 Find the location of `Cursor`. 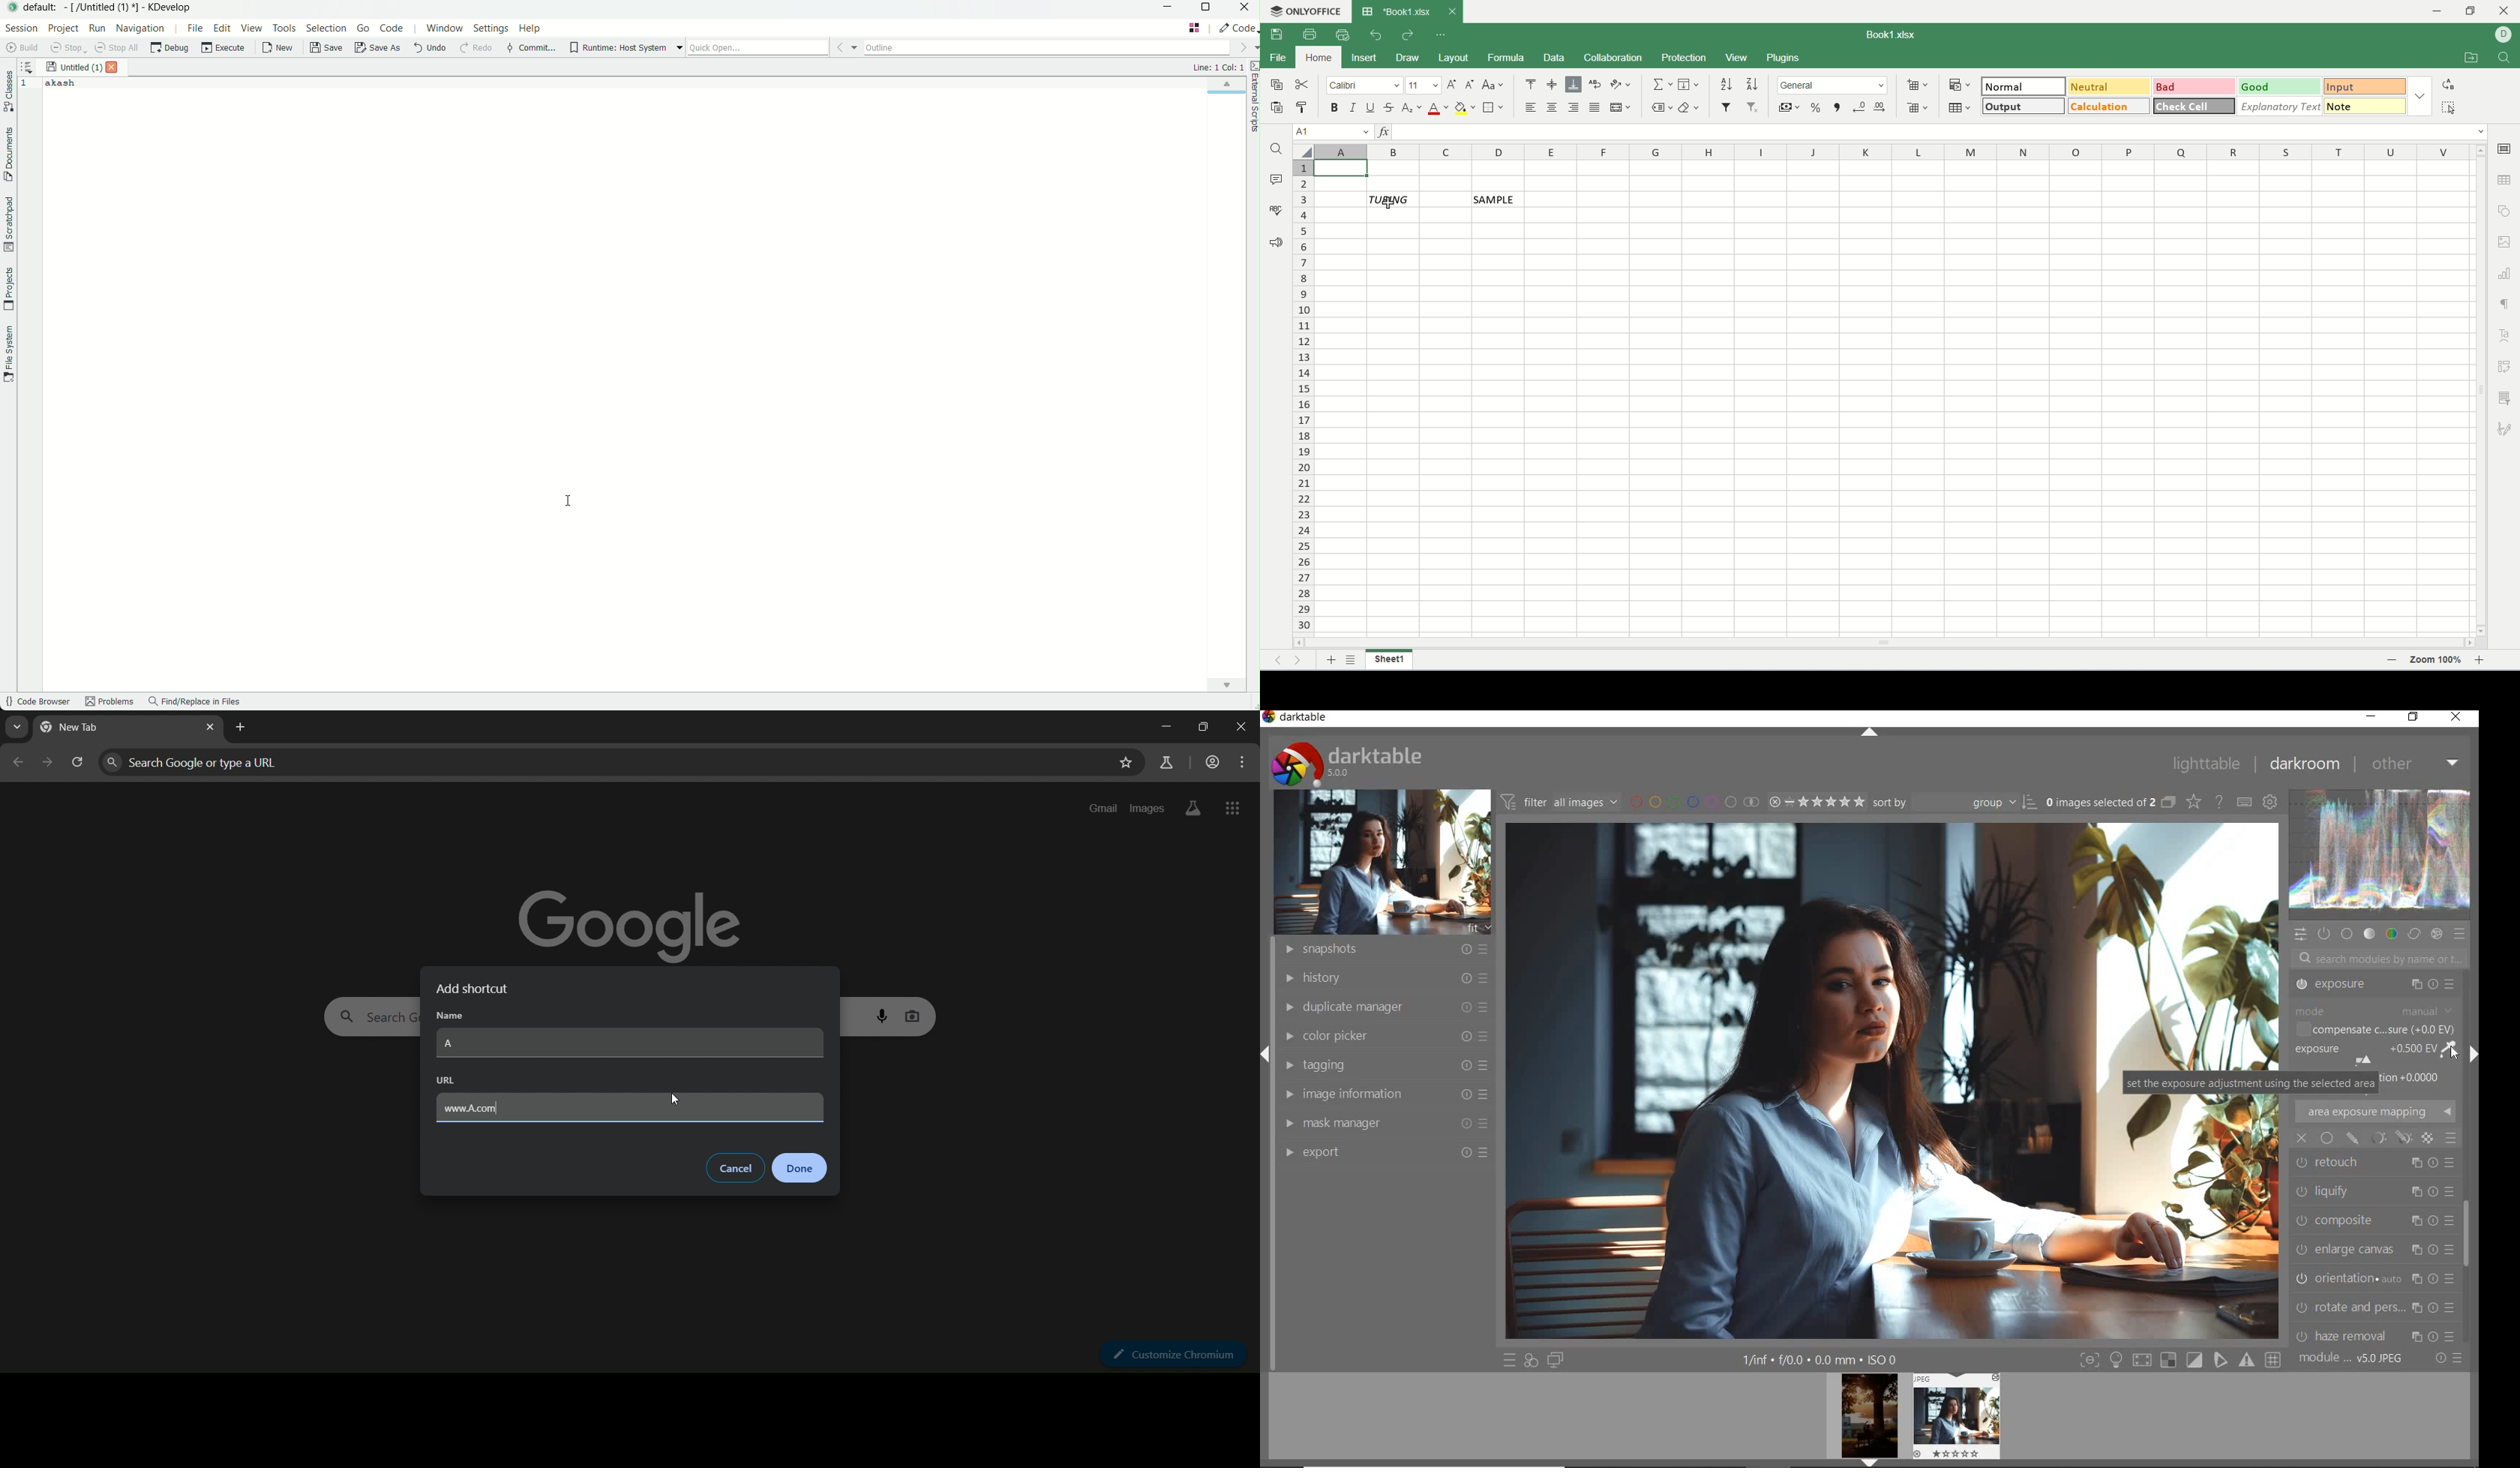

Cursor is located at coordinates (2453, 1055).